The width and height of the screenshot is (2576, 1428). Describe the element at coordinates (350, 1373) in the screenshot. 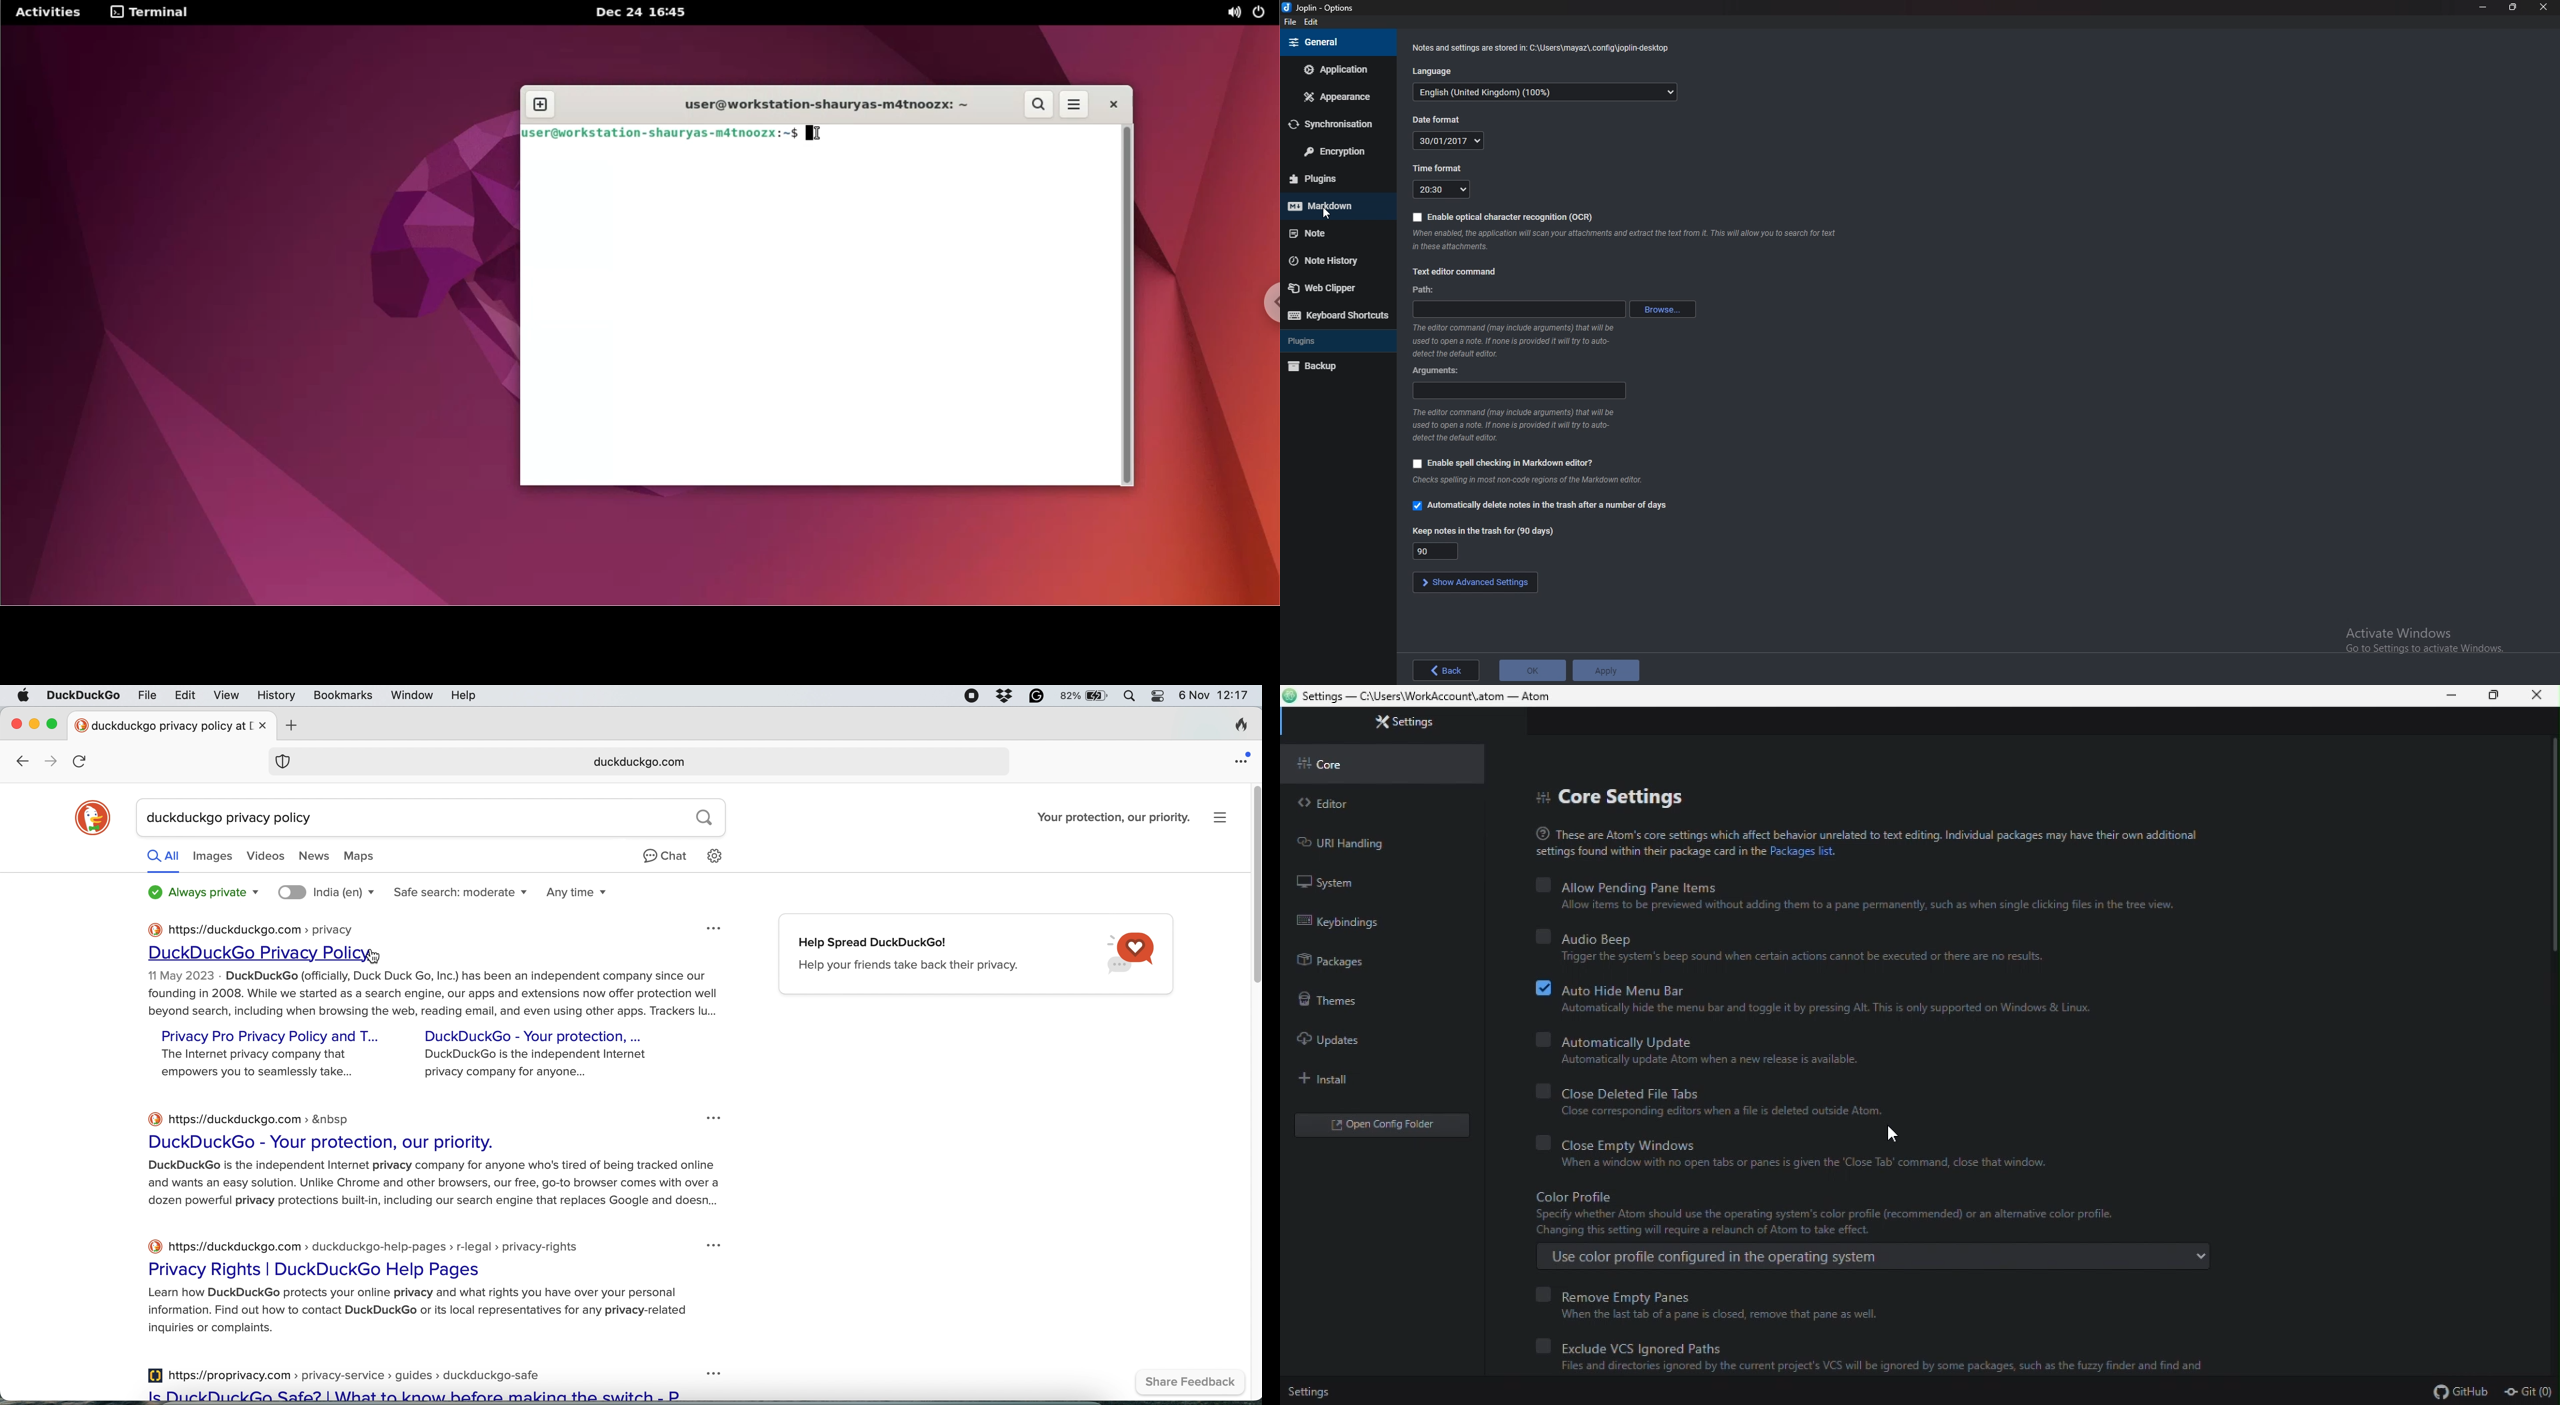

I see `https://proprivacy.com > privacy-service » guides >» duckduckgo-safe` at that location.